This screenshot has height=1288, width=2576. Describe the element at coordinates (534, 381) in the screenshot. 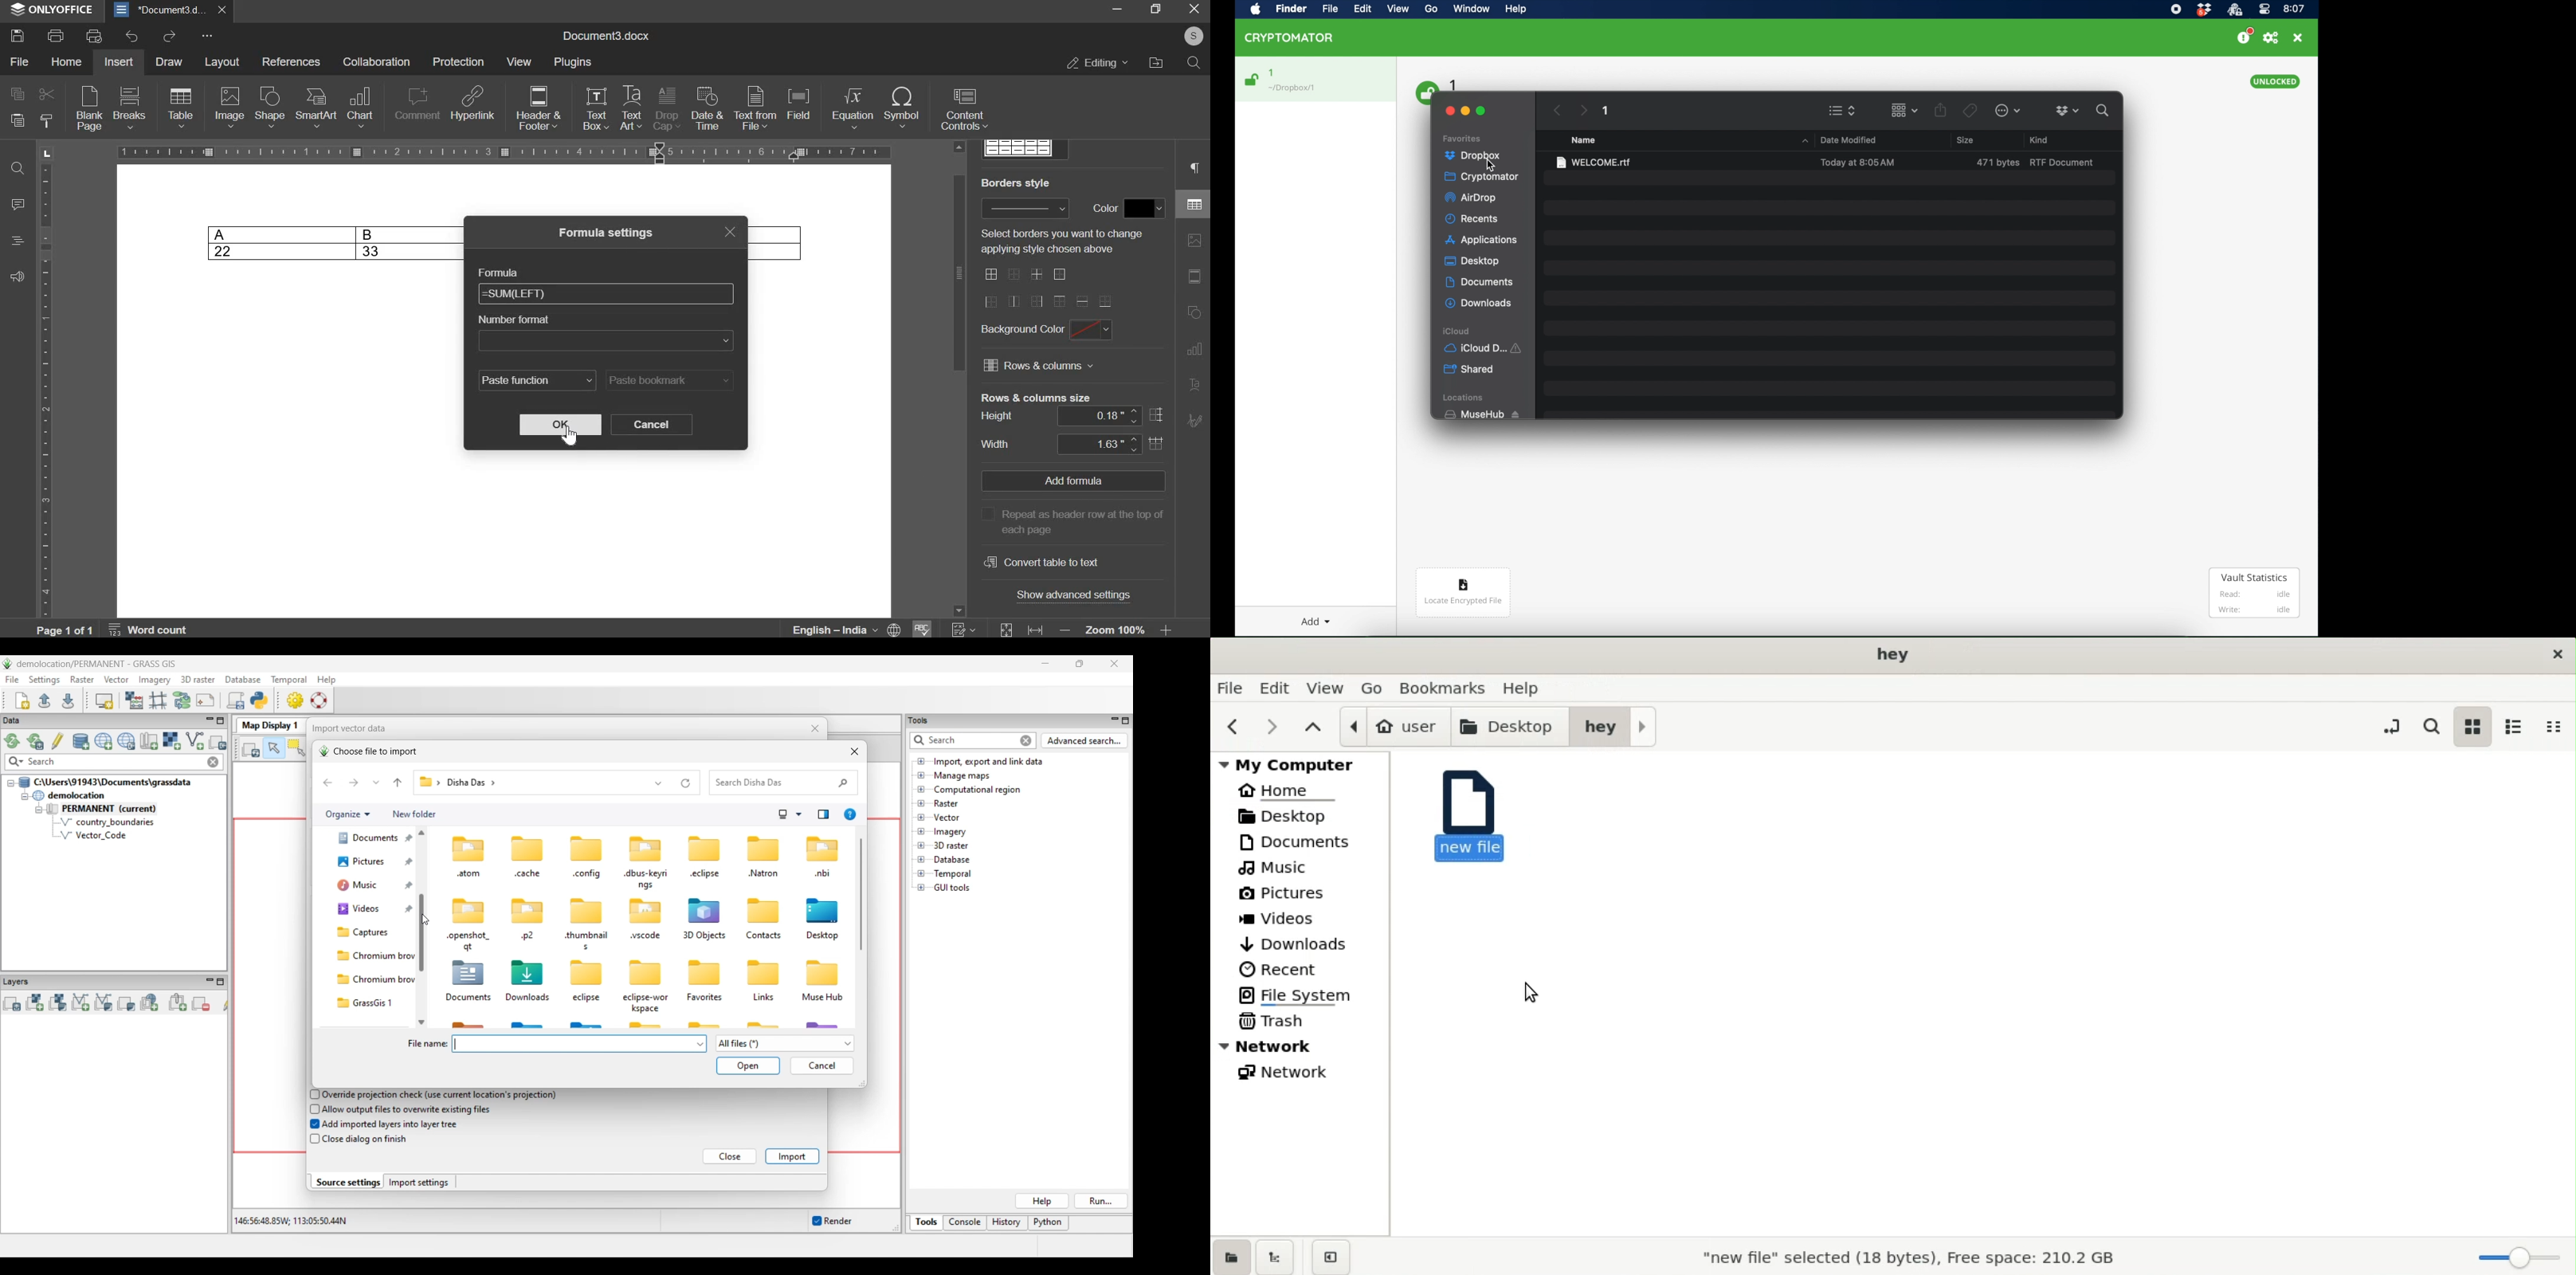

I see `paste function` at that location.